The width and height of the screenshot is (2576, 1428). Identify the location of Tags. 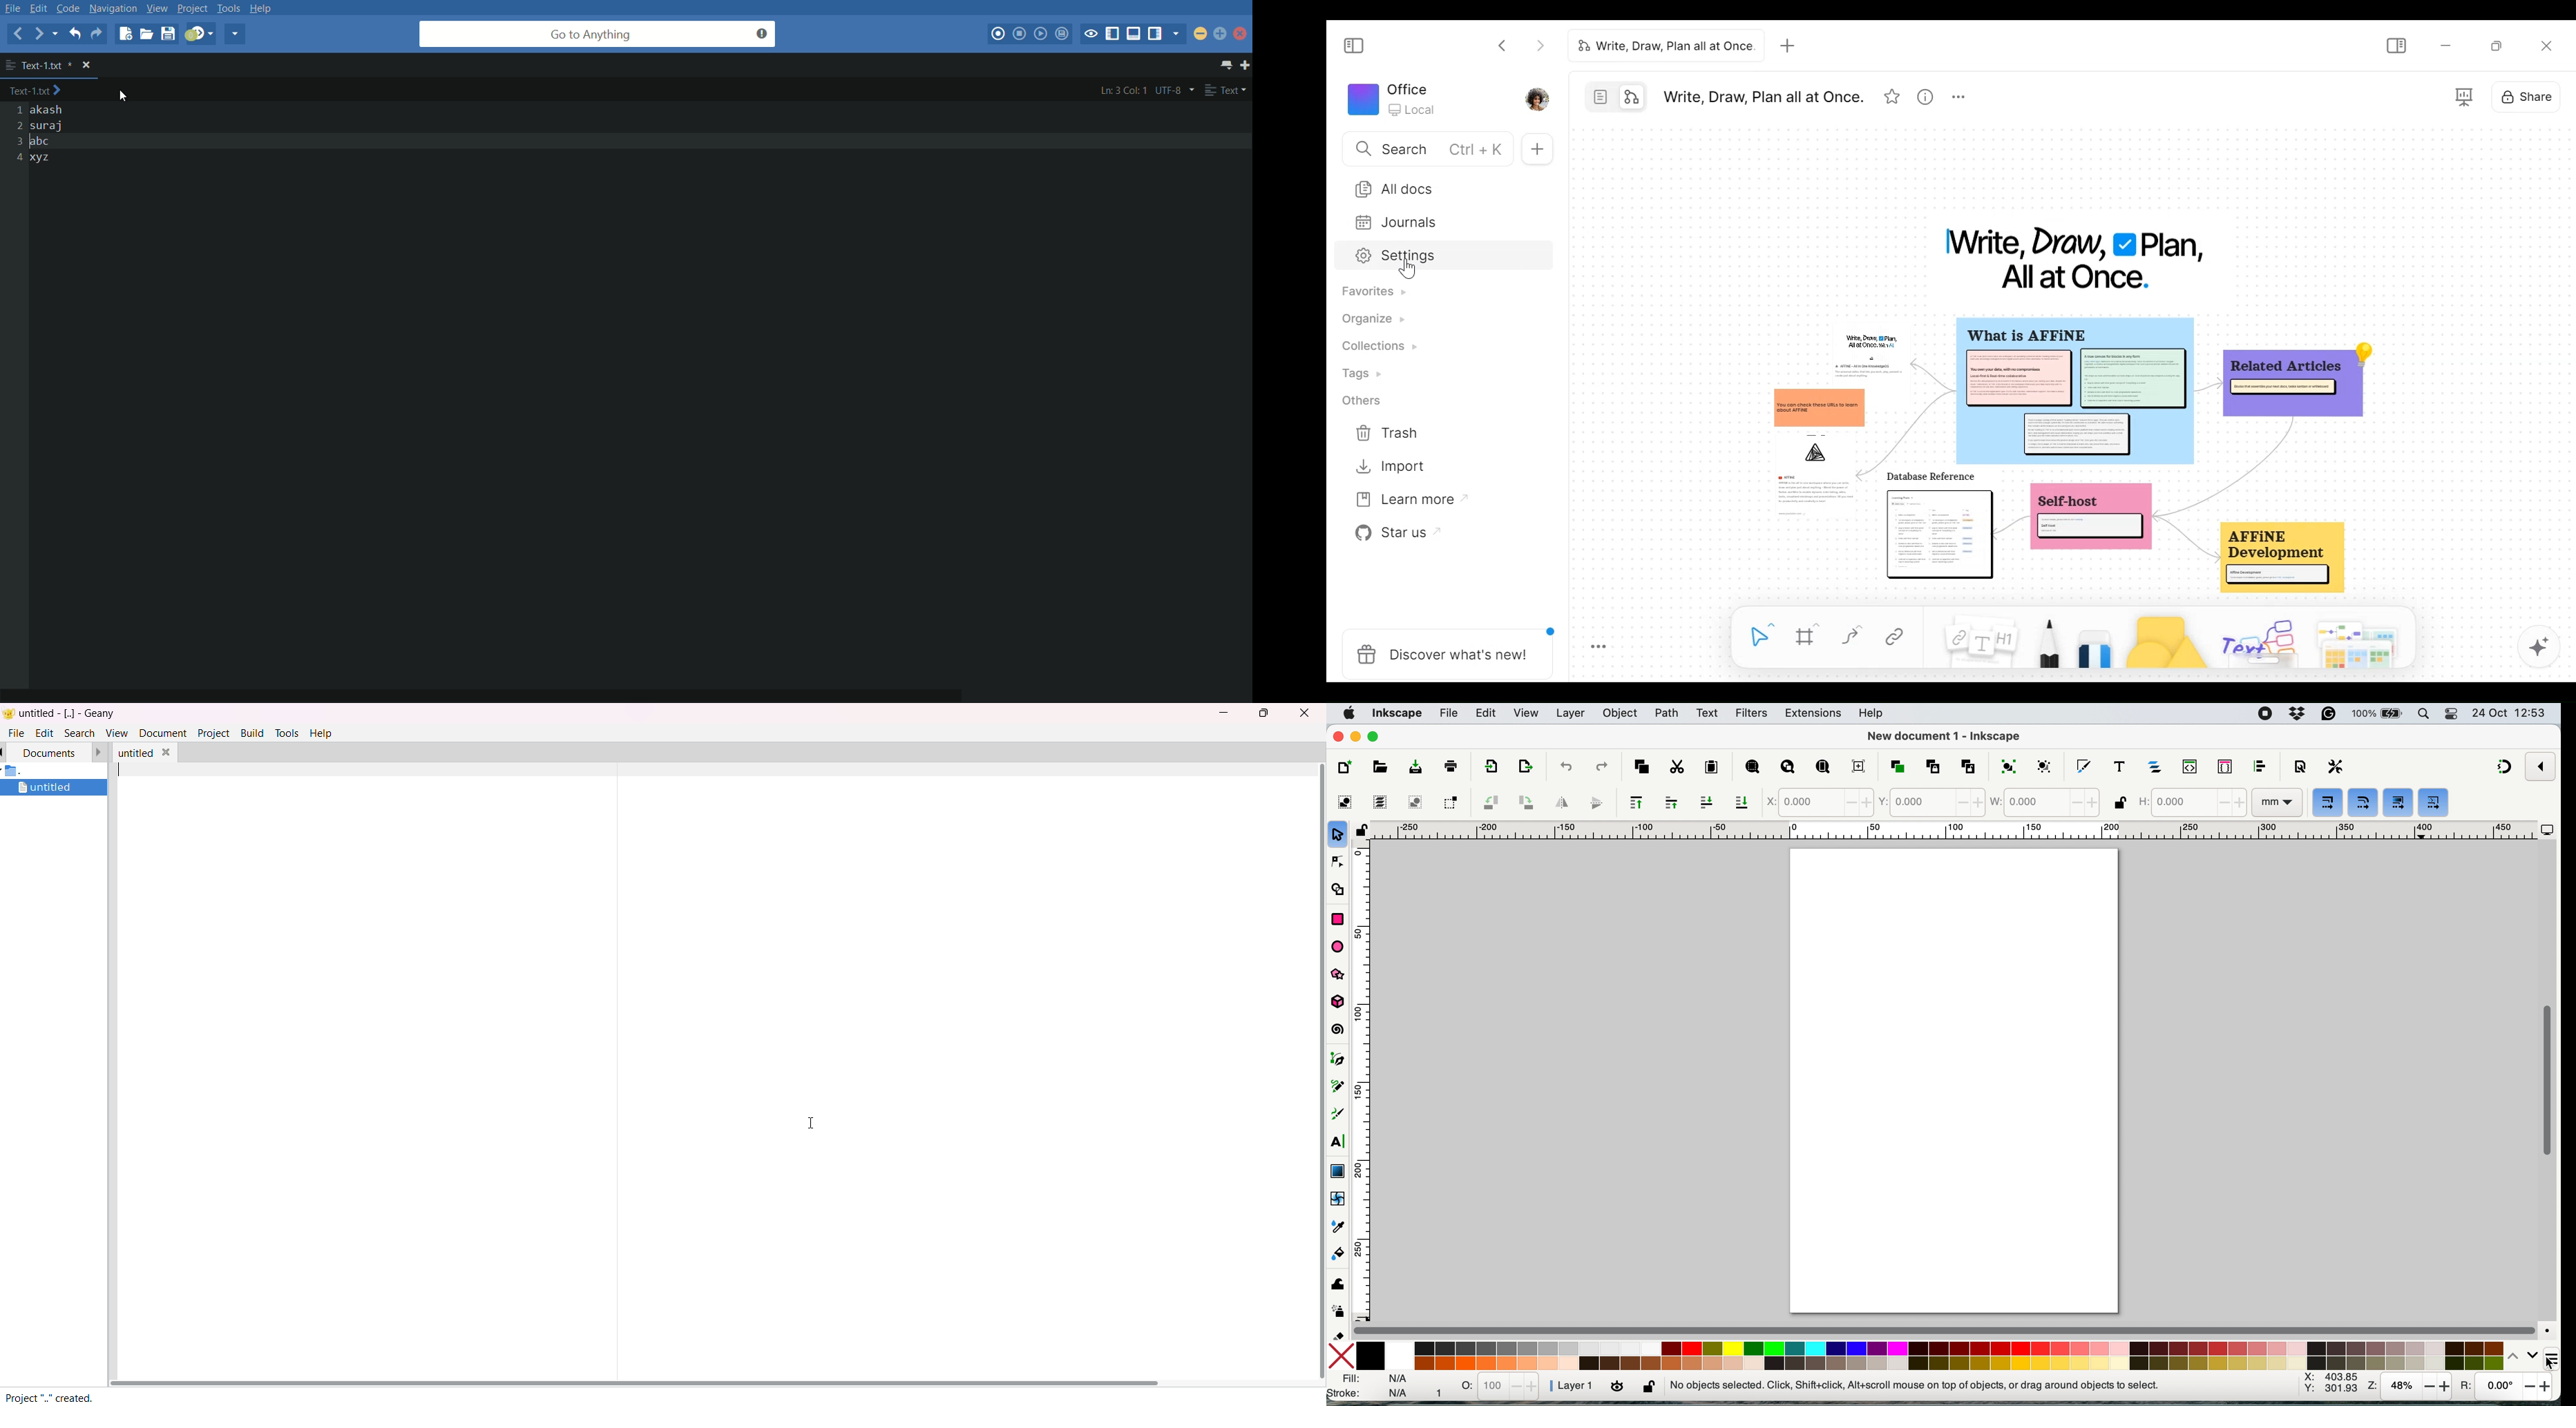
(1366, 374).